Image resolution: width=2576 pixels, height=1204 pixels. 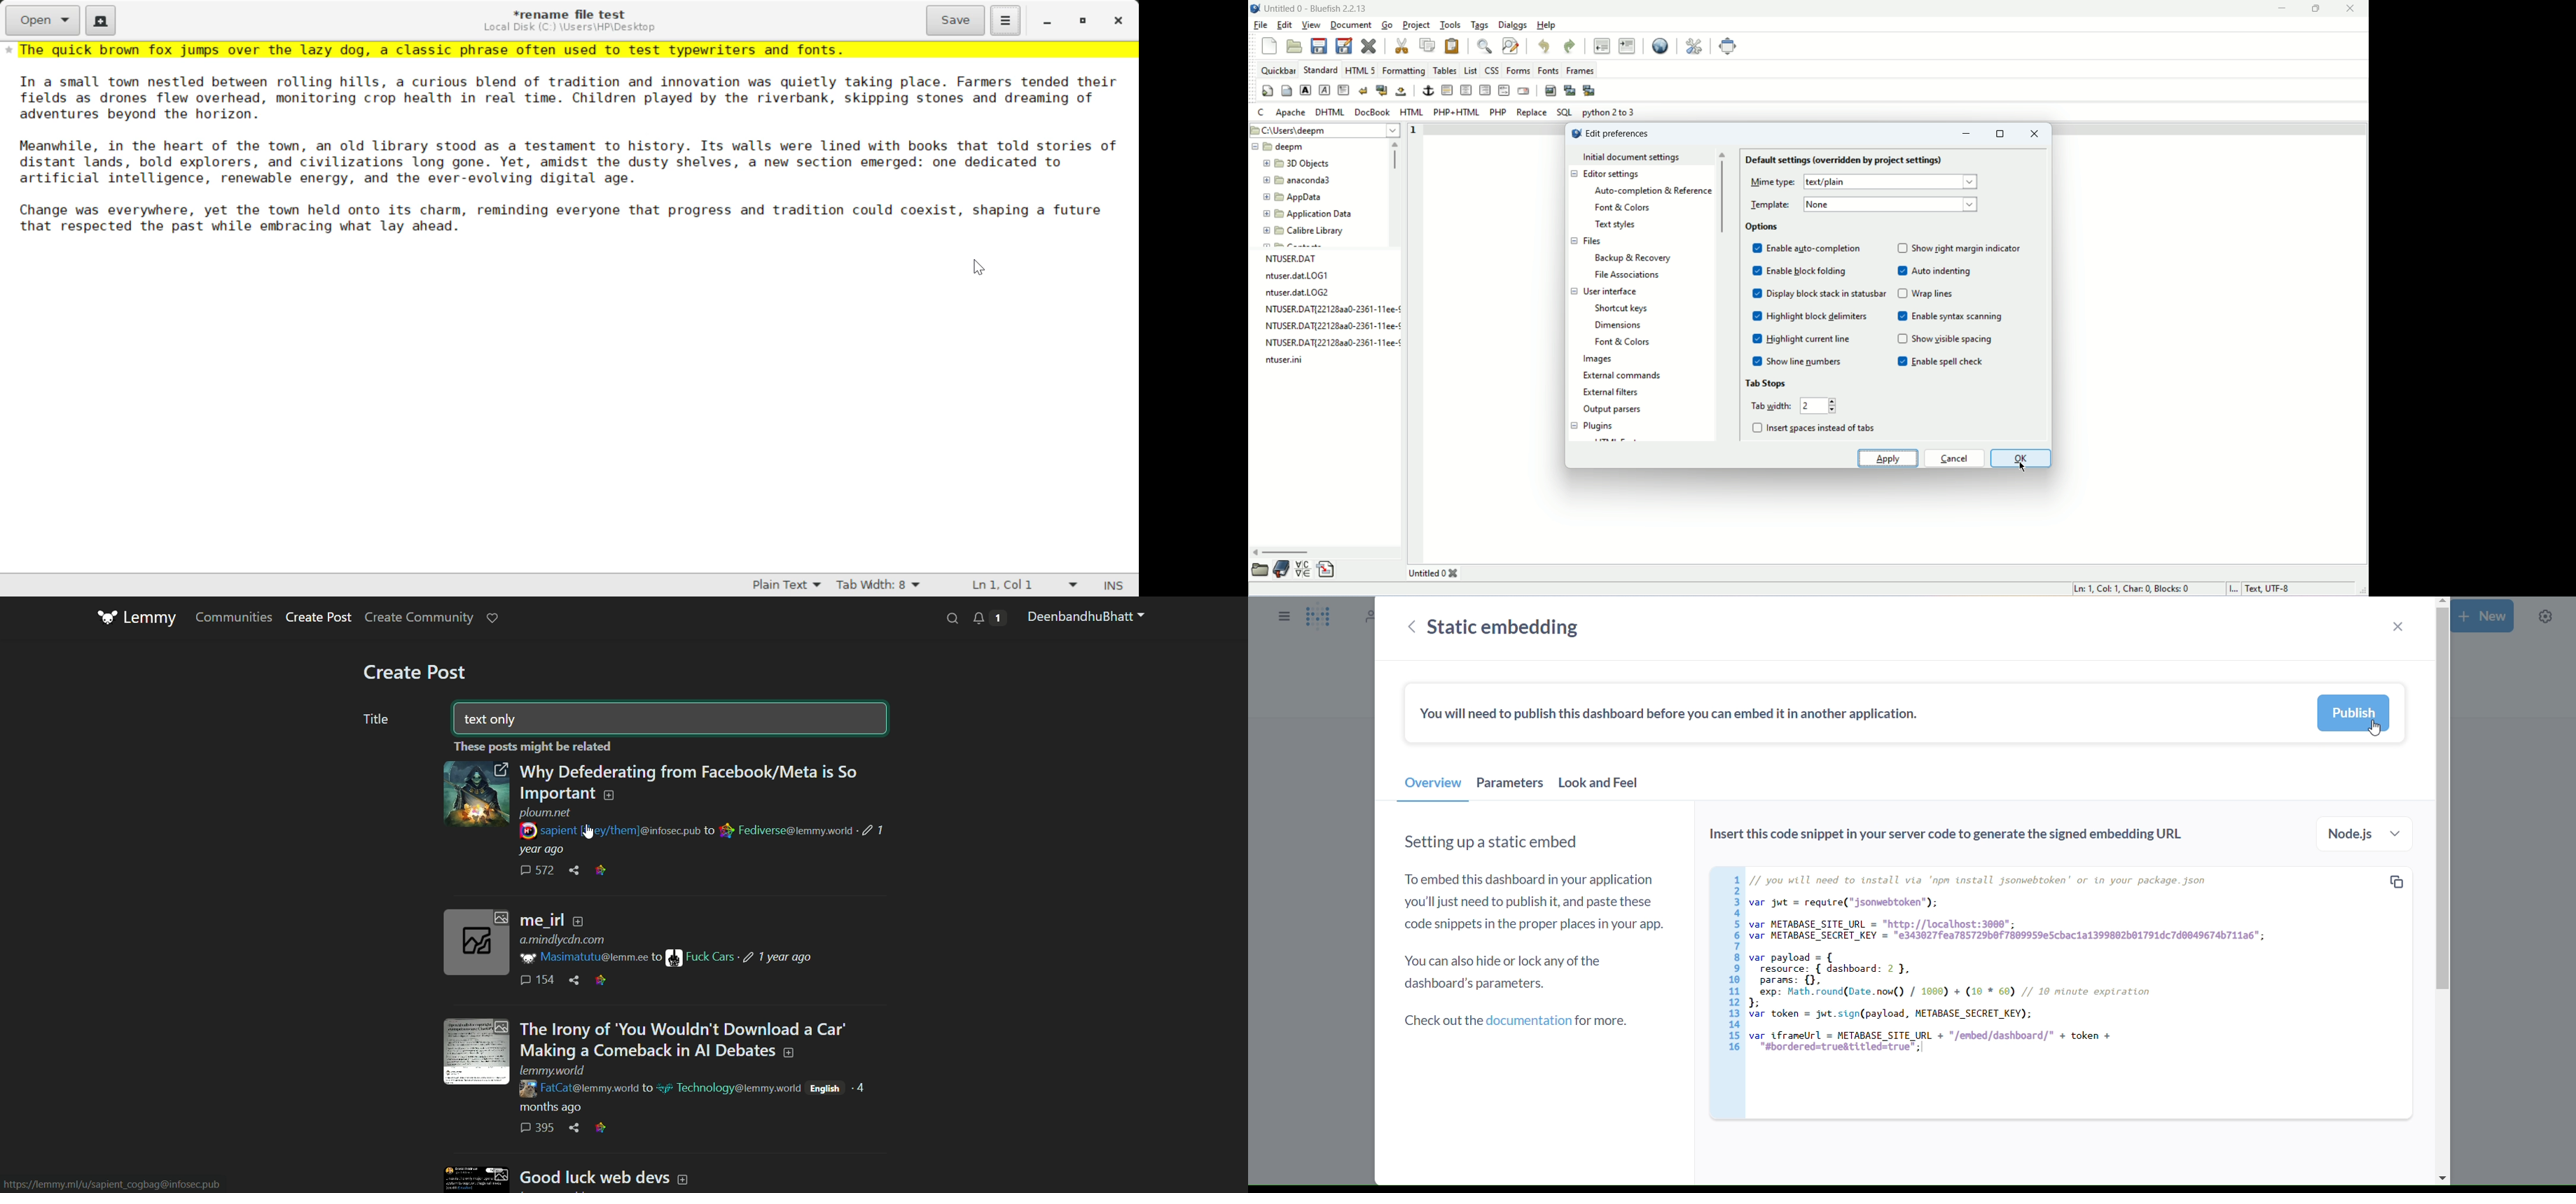 I want to click on non breaking space, so click(x=1402, y=91).